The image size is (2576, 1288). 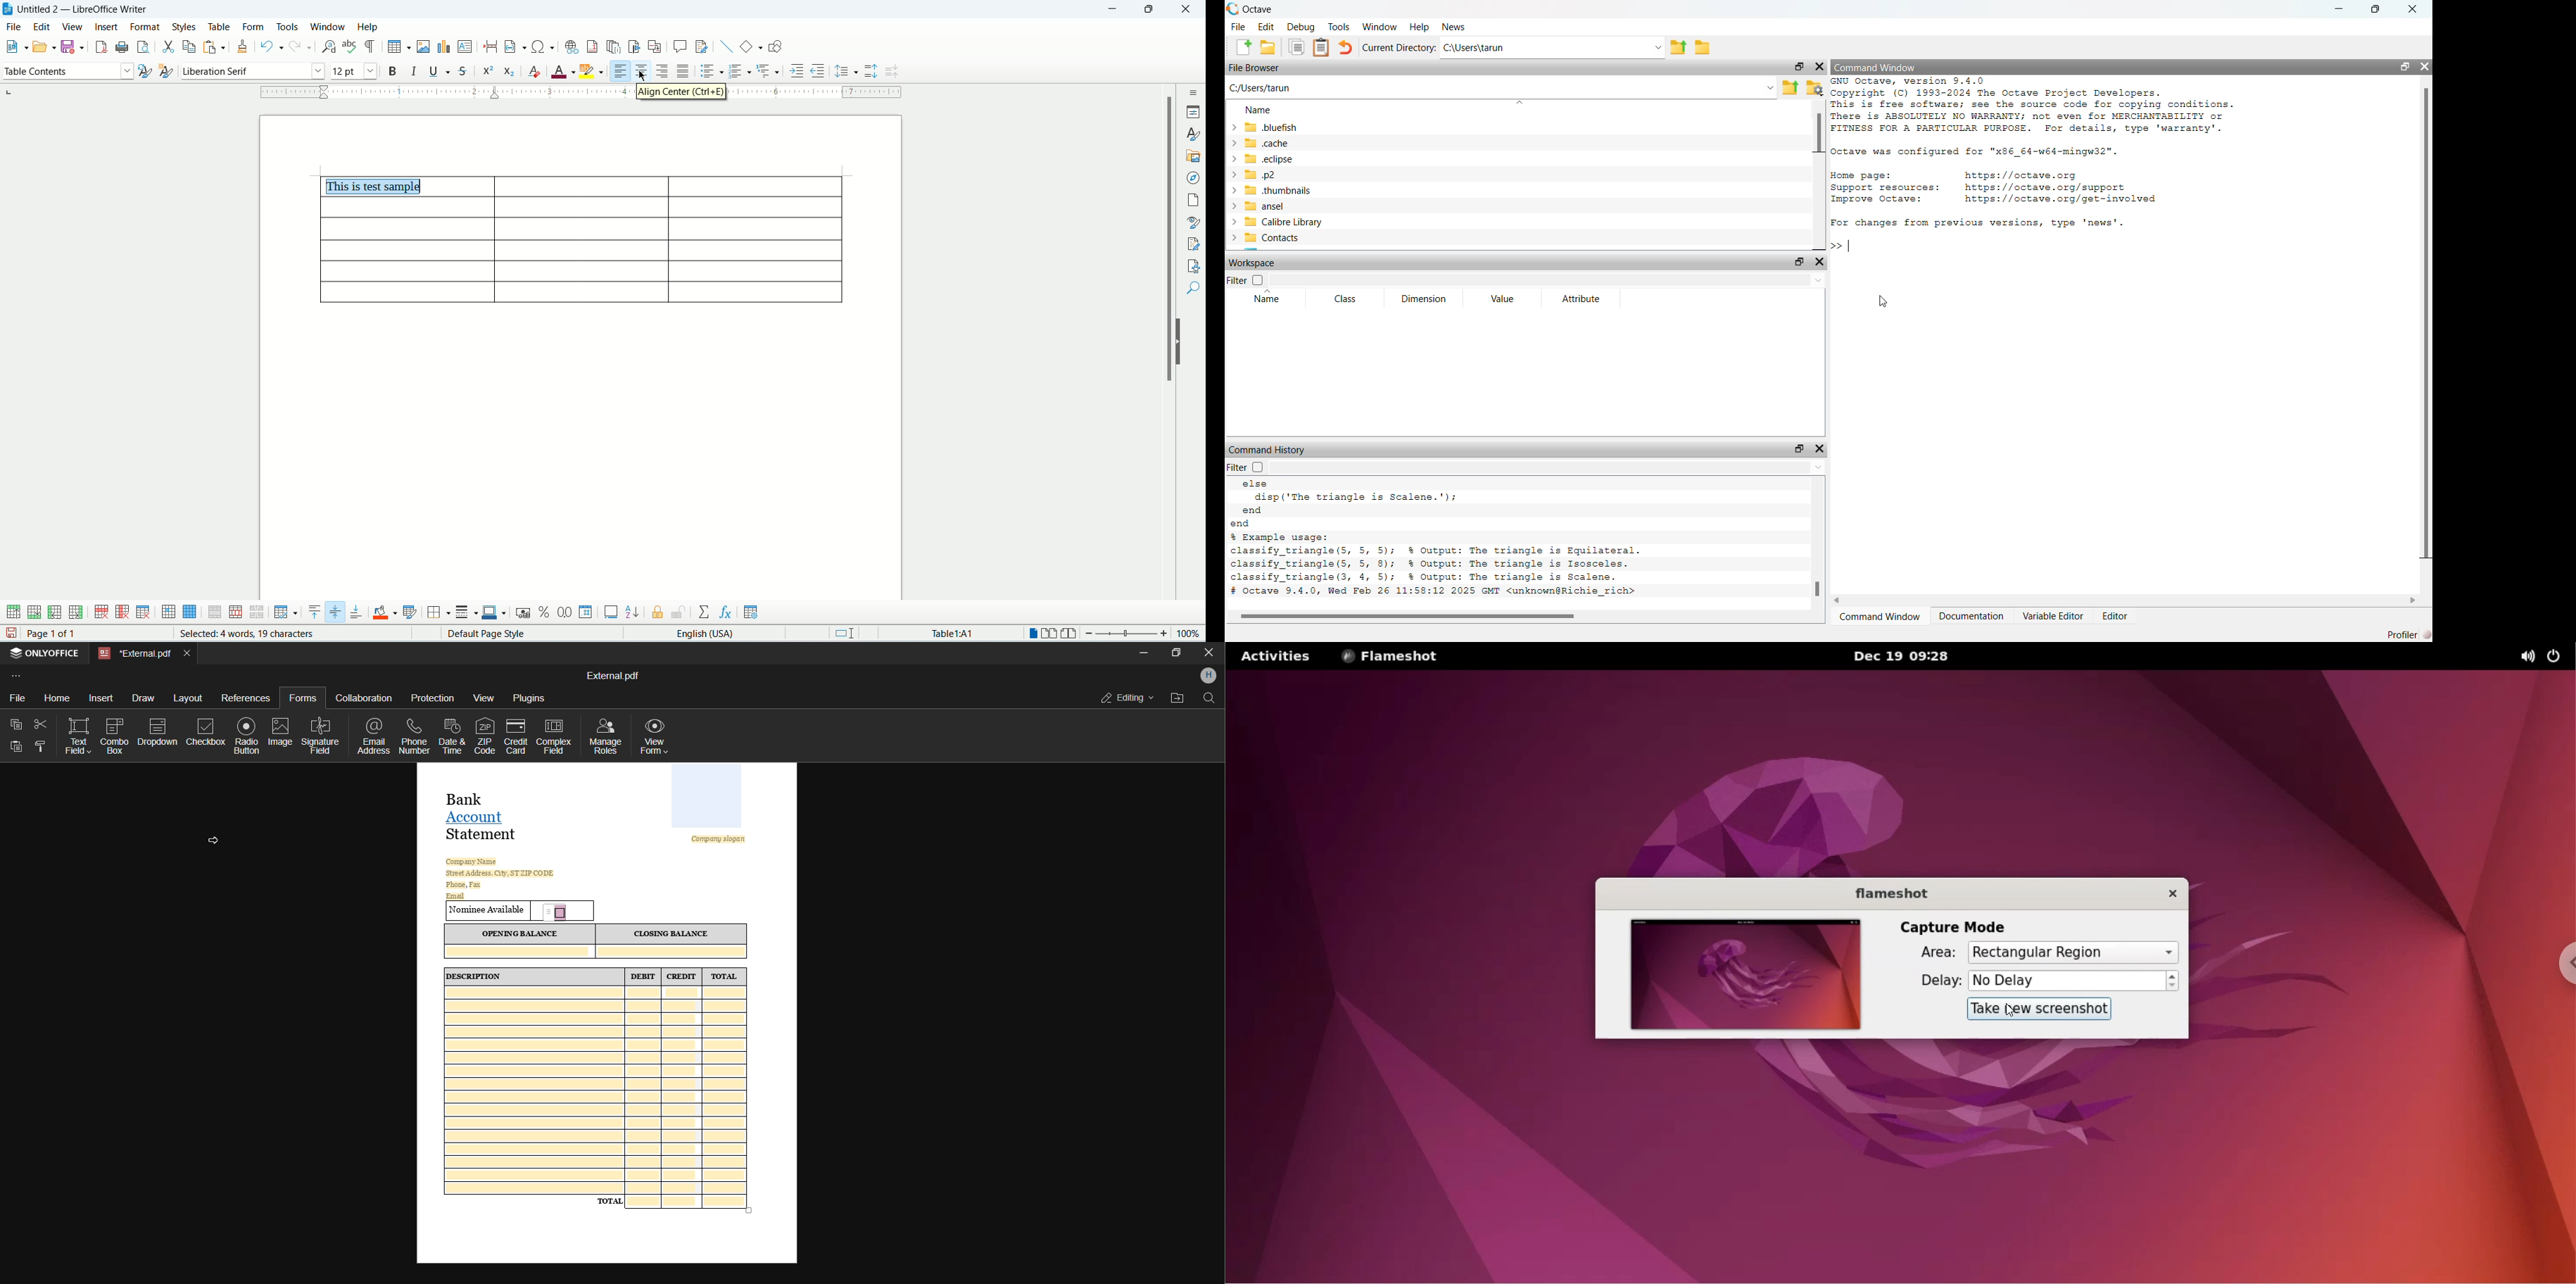 What do you see at coordinates (1401, 47) in the screenshot?
I see `current directory` at bounding box center [1401, 47].